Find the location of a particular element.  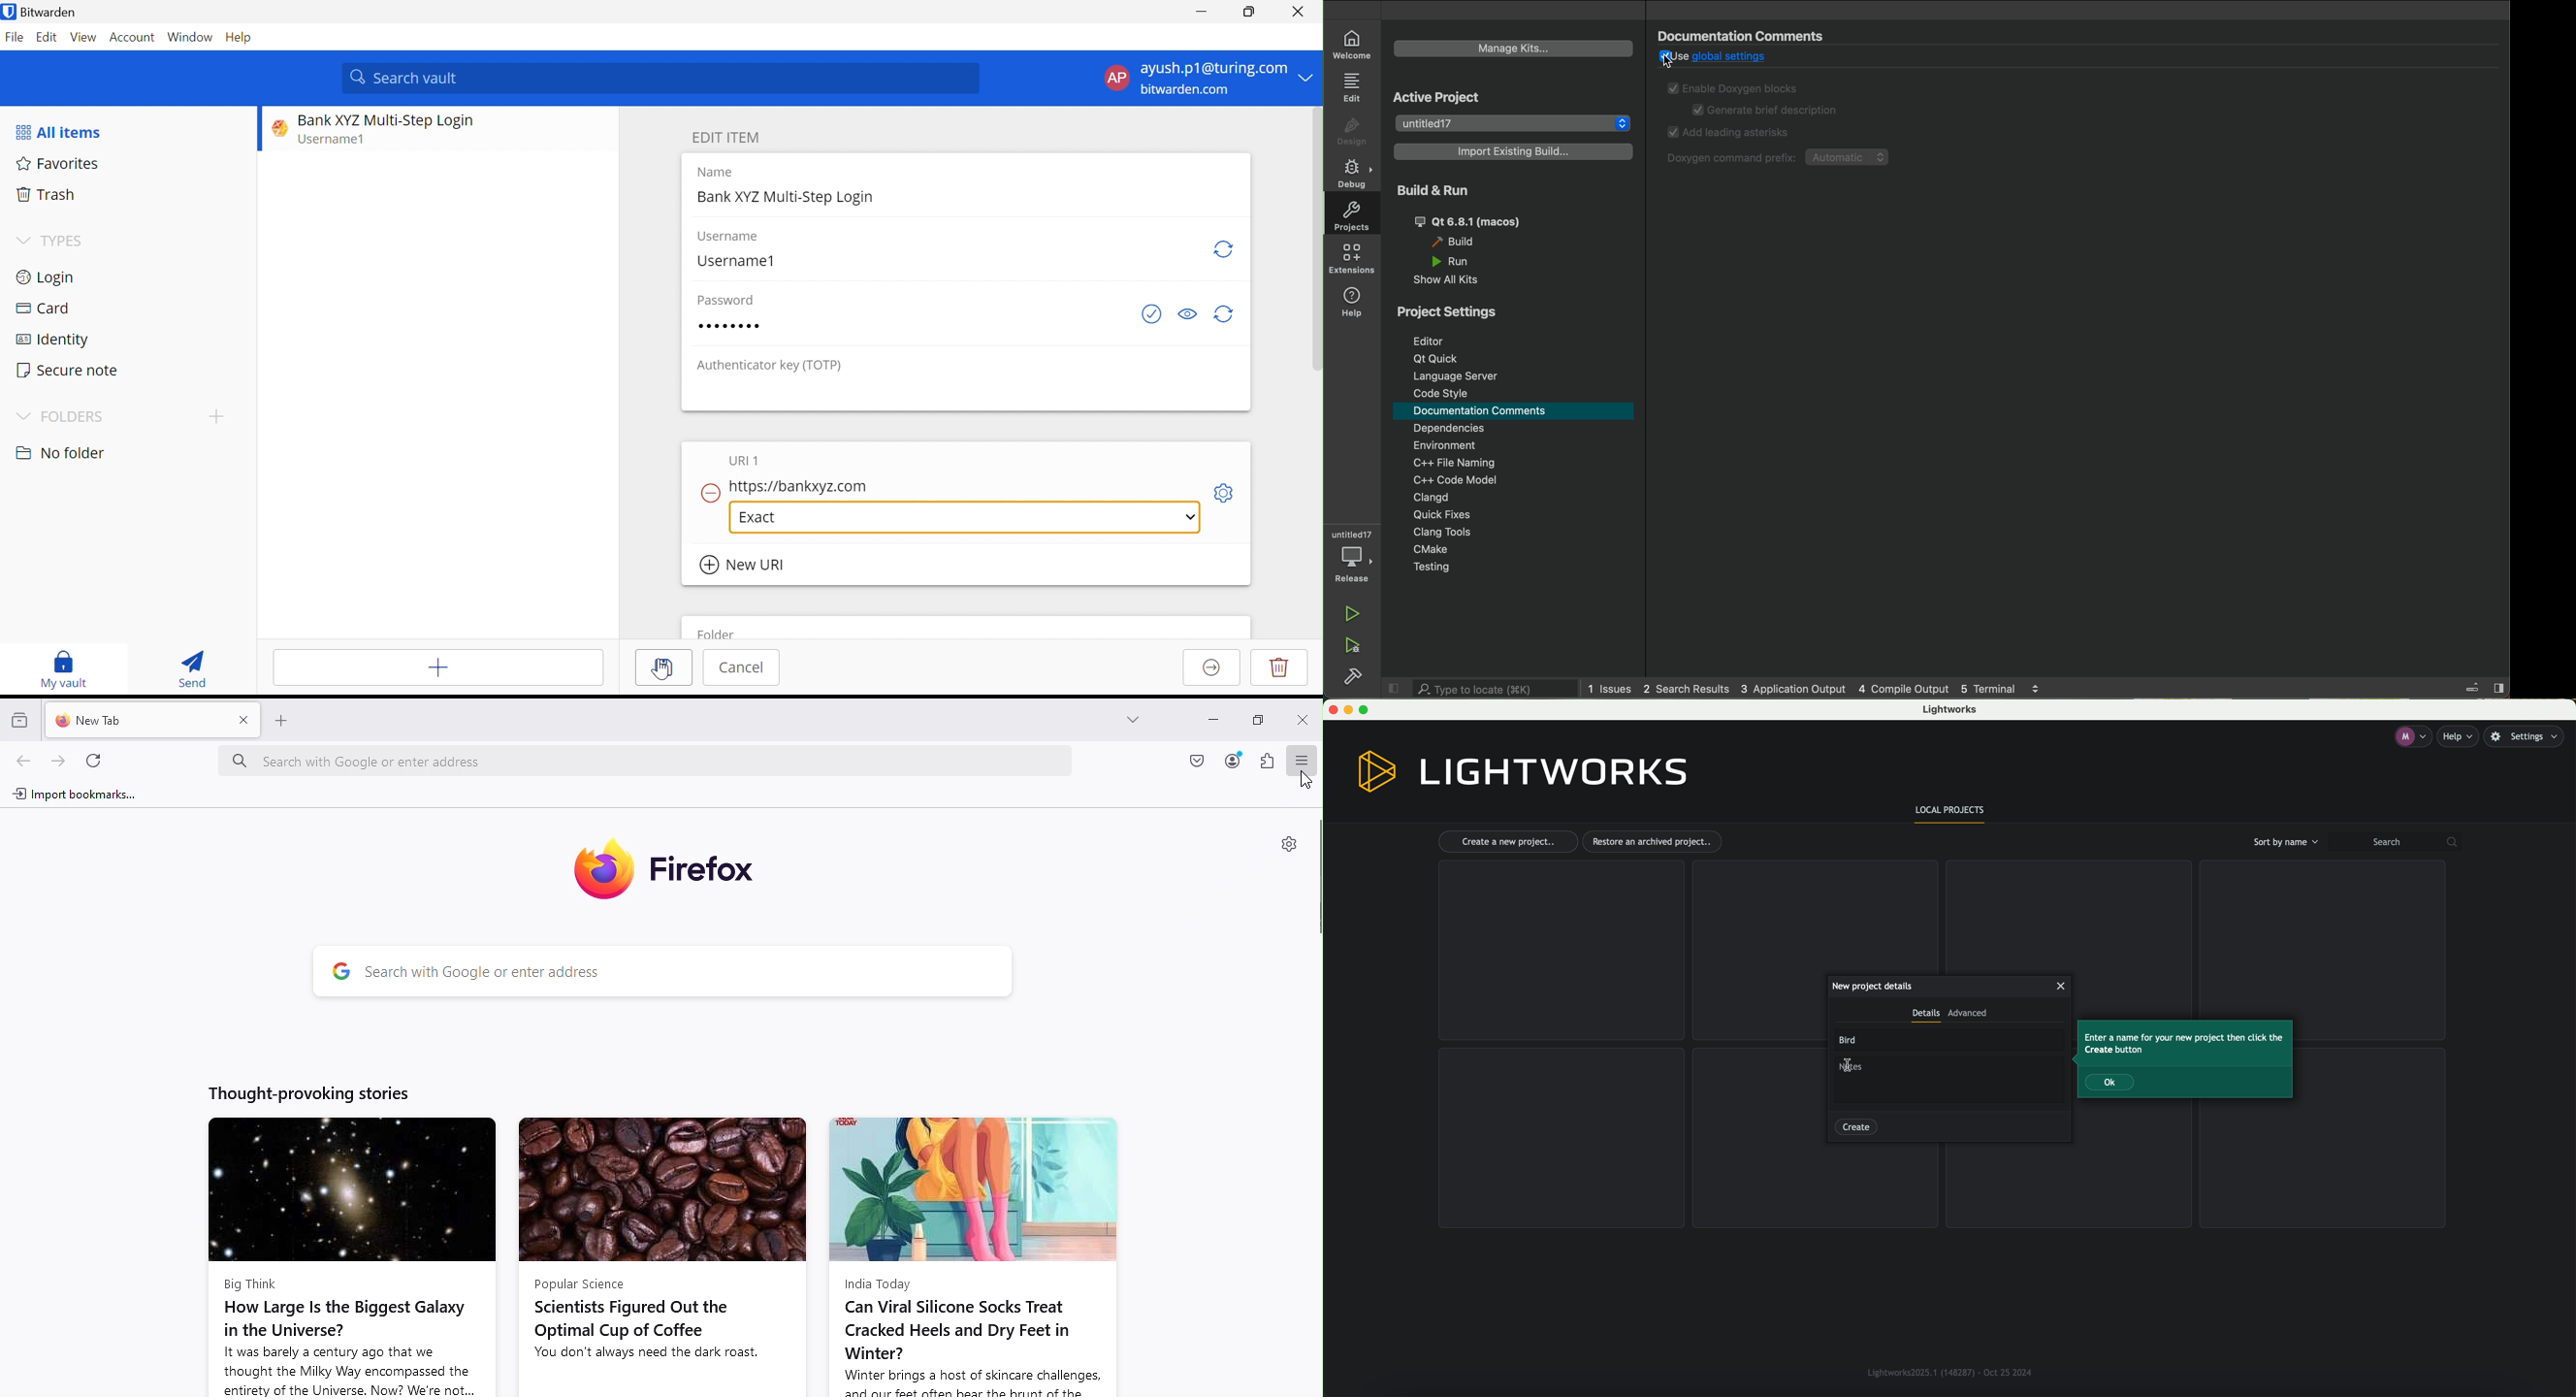

View recent browsing across windows and devices is located at coordinates (21, 718).